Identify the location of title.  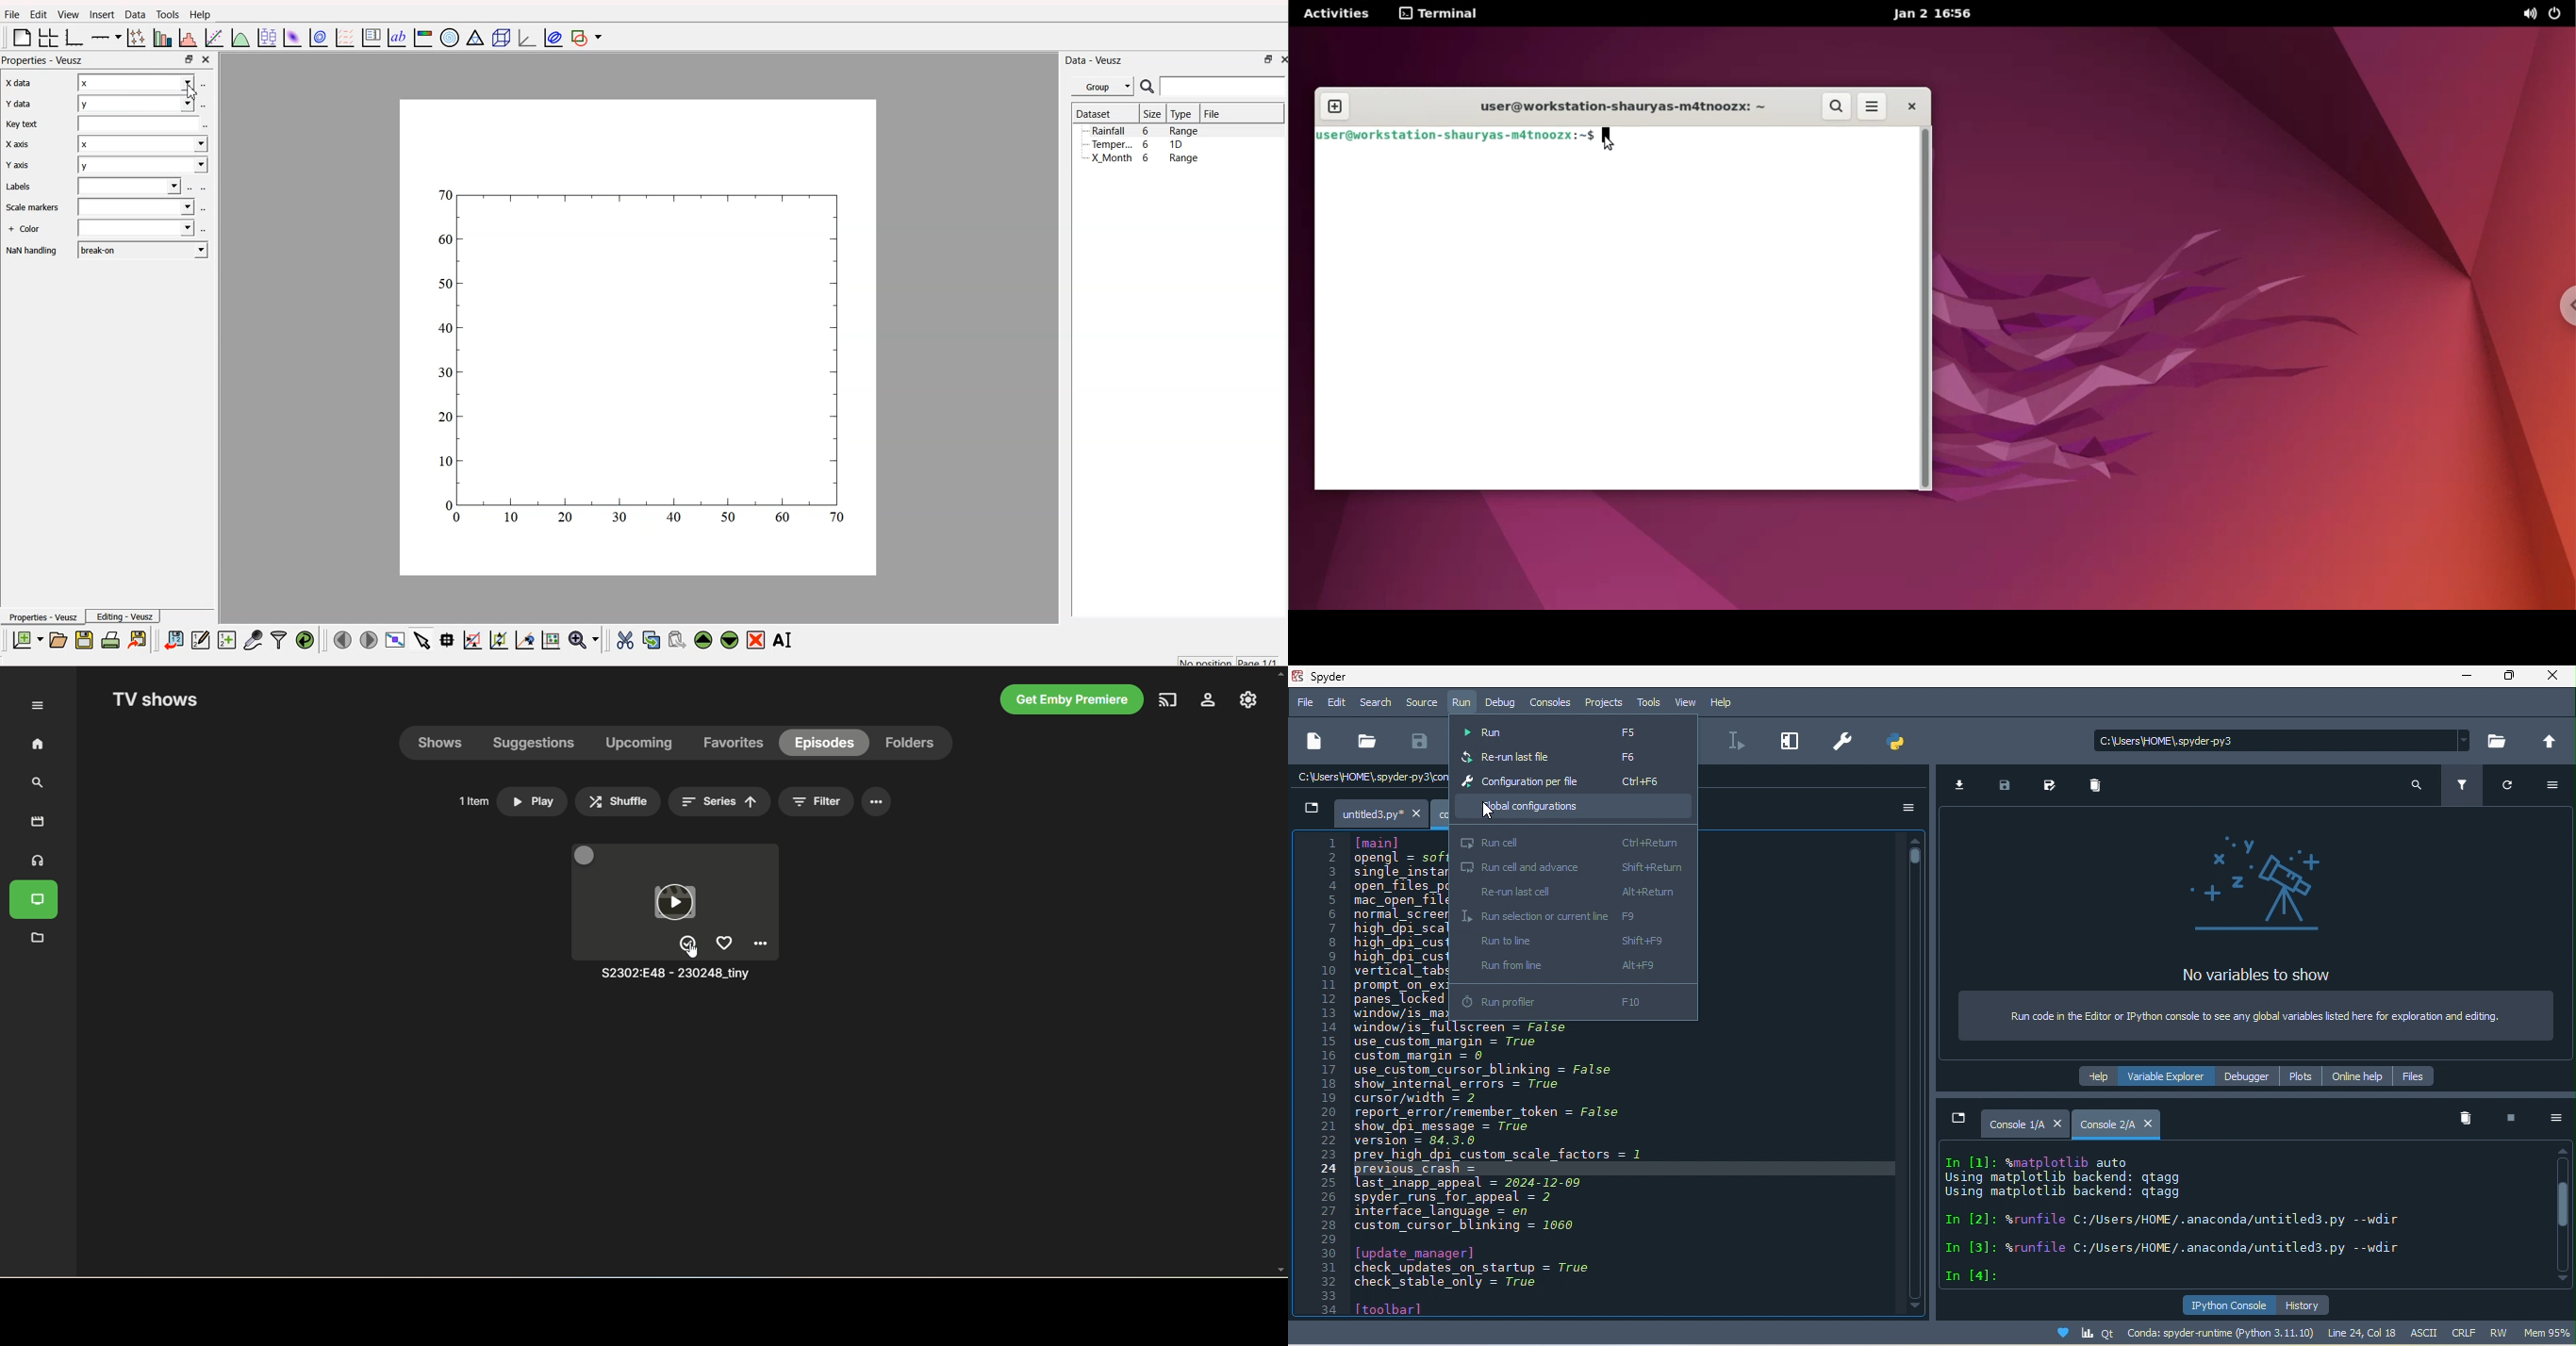
(1332, 678).